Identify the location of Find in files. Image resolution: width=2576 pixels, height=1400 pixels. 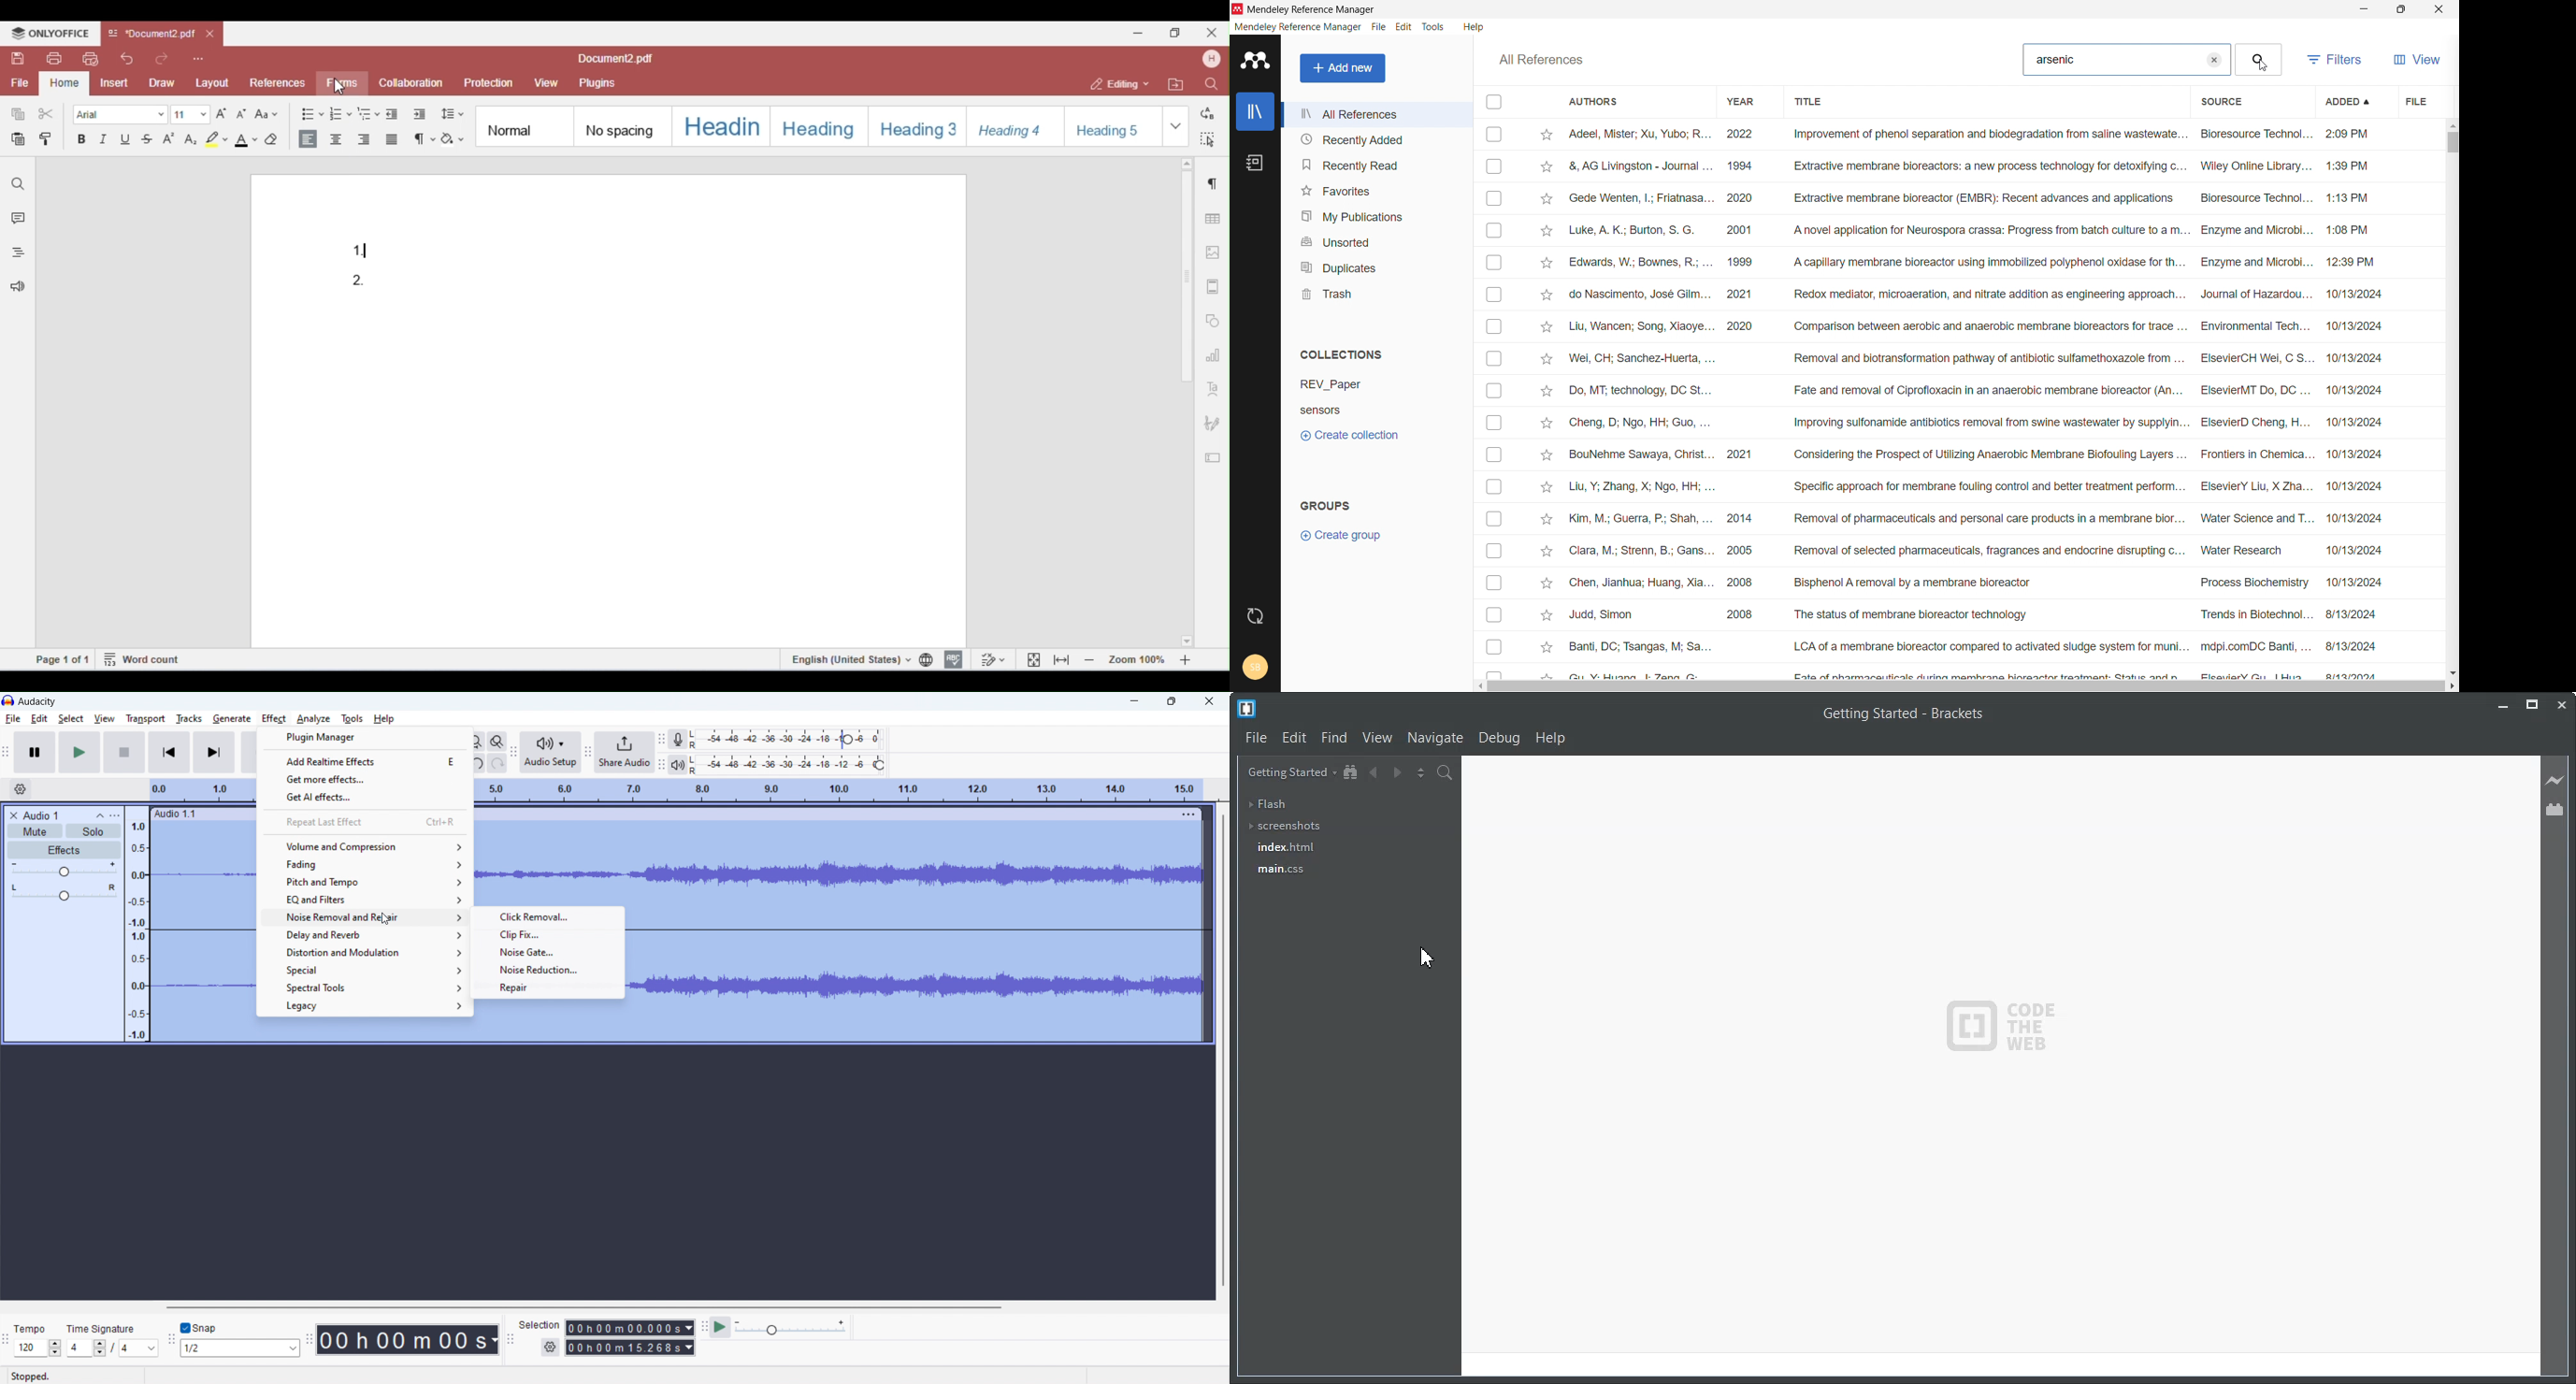
(1446, 772).